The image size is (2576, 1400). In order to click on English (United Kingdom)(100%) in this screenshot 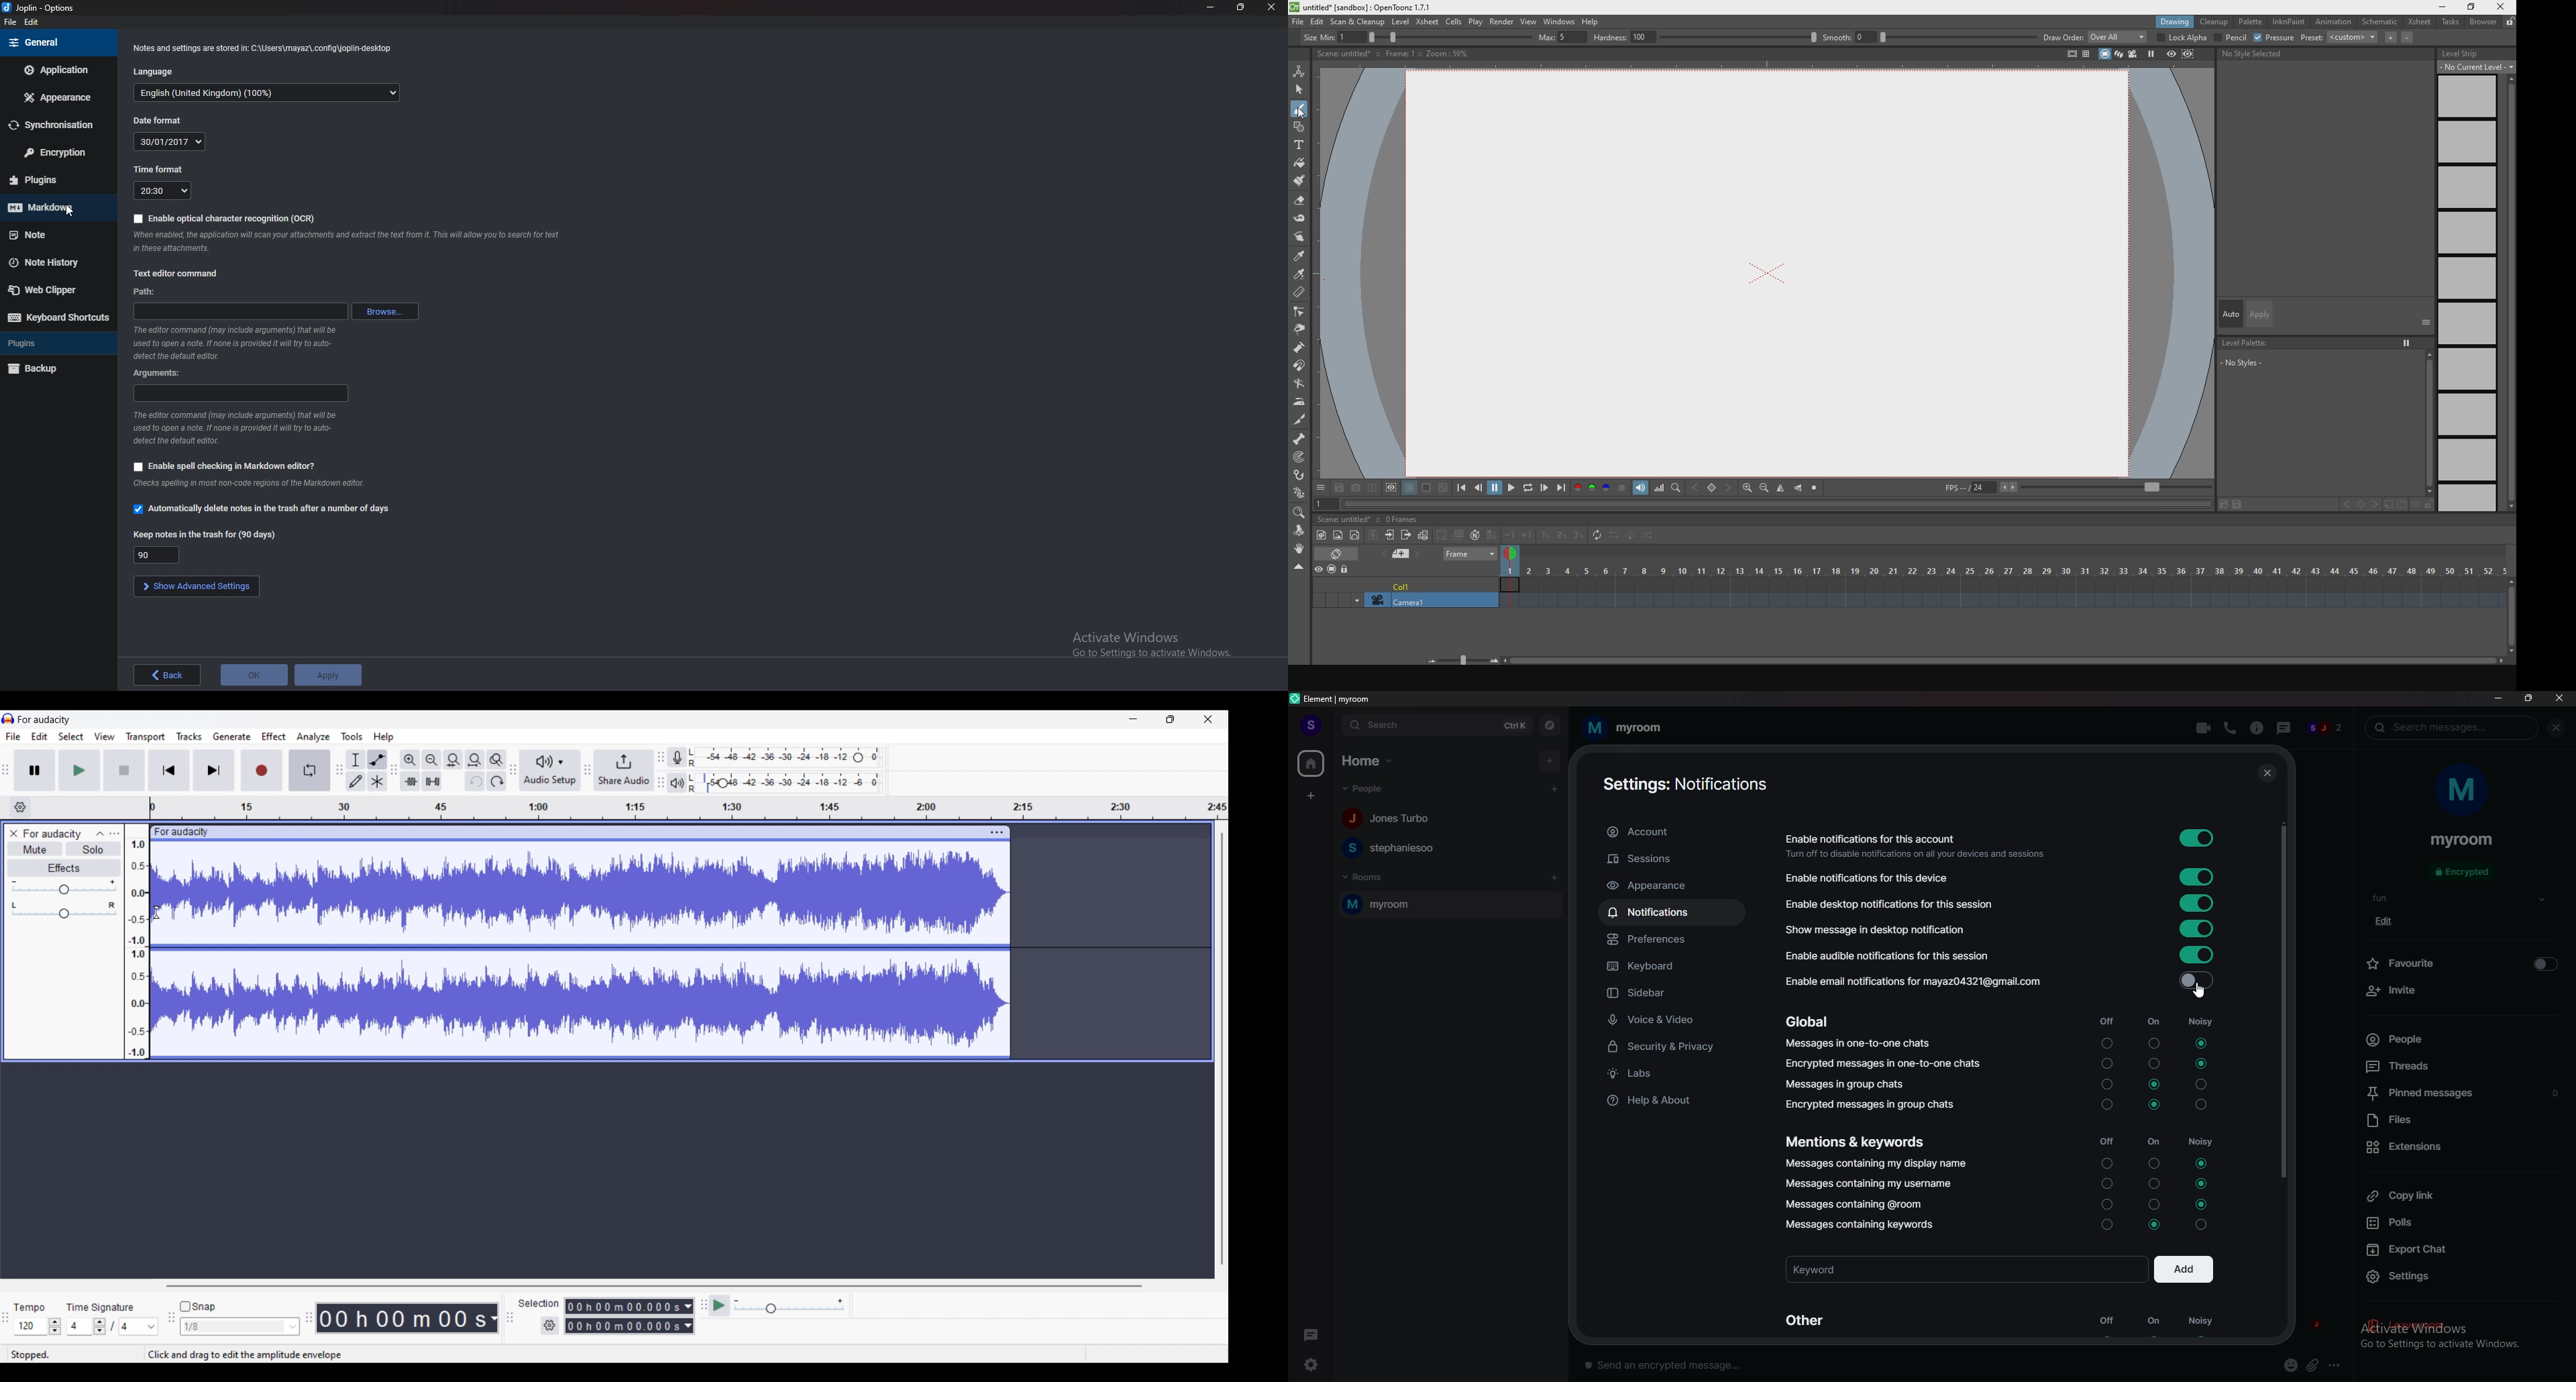, I will do `click(266, 93)`.